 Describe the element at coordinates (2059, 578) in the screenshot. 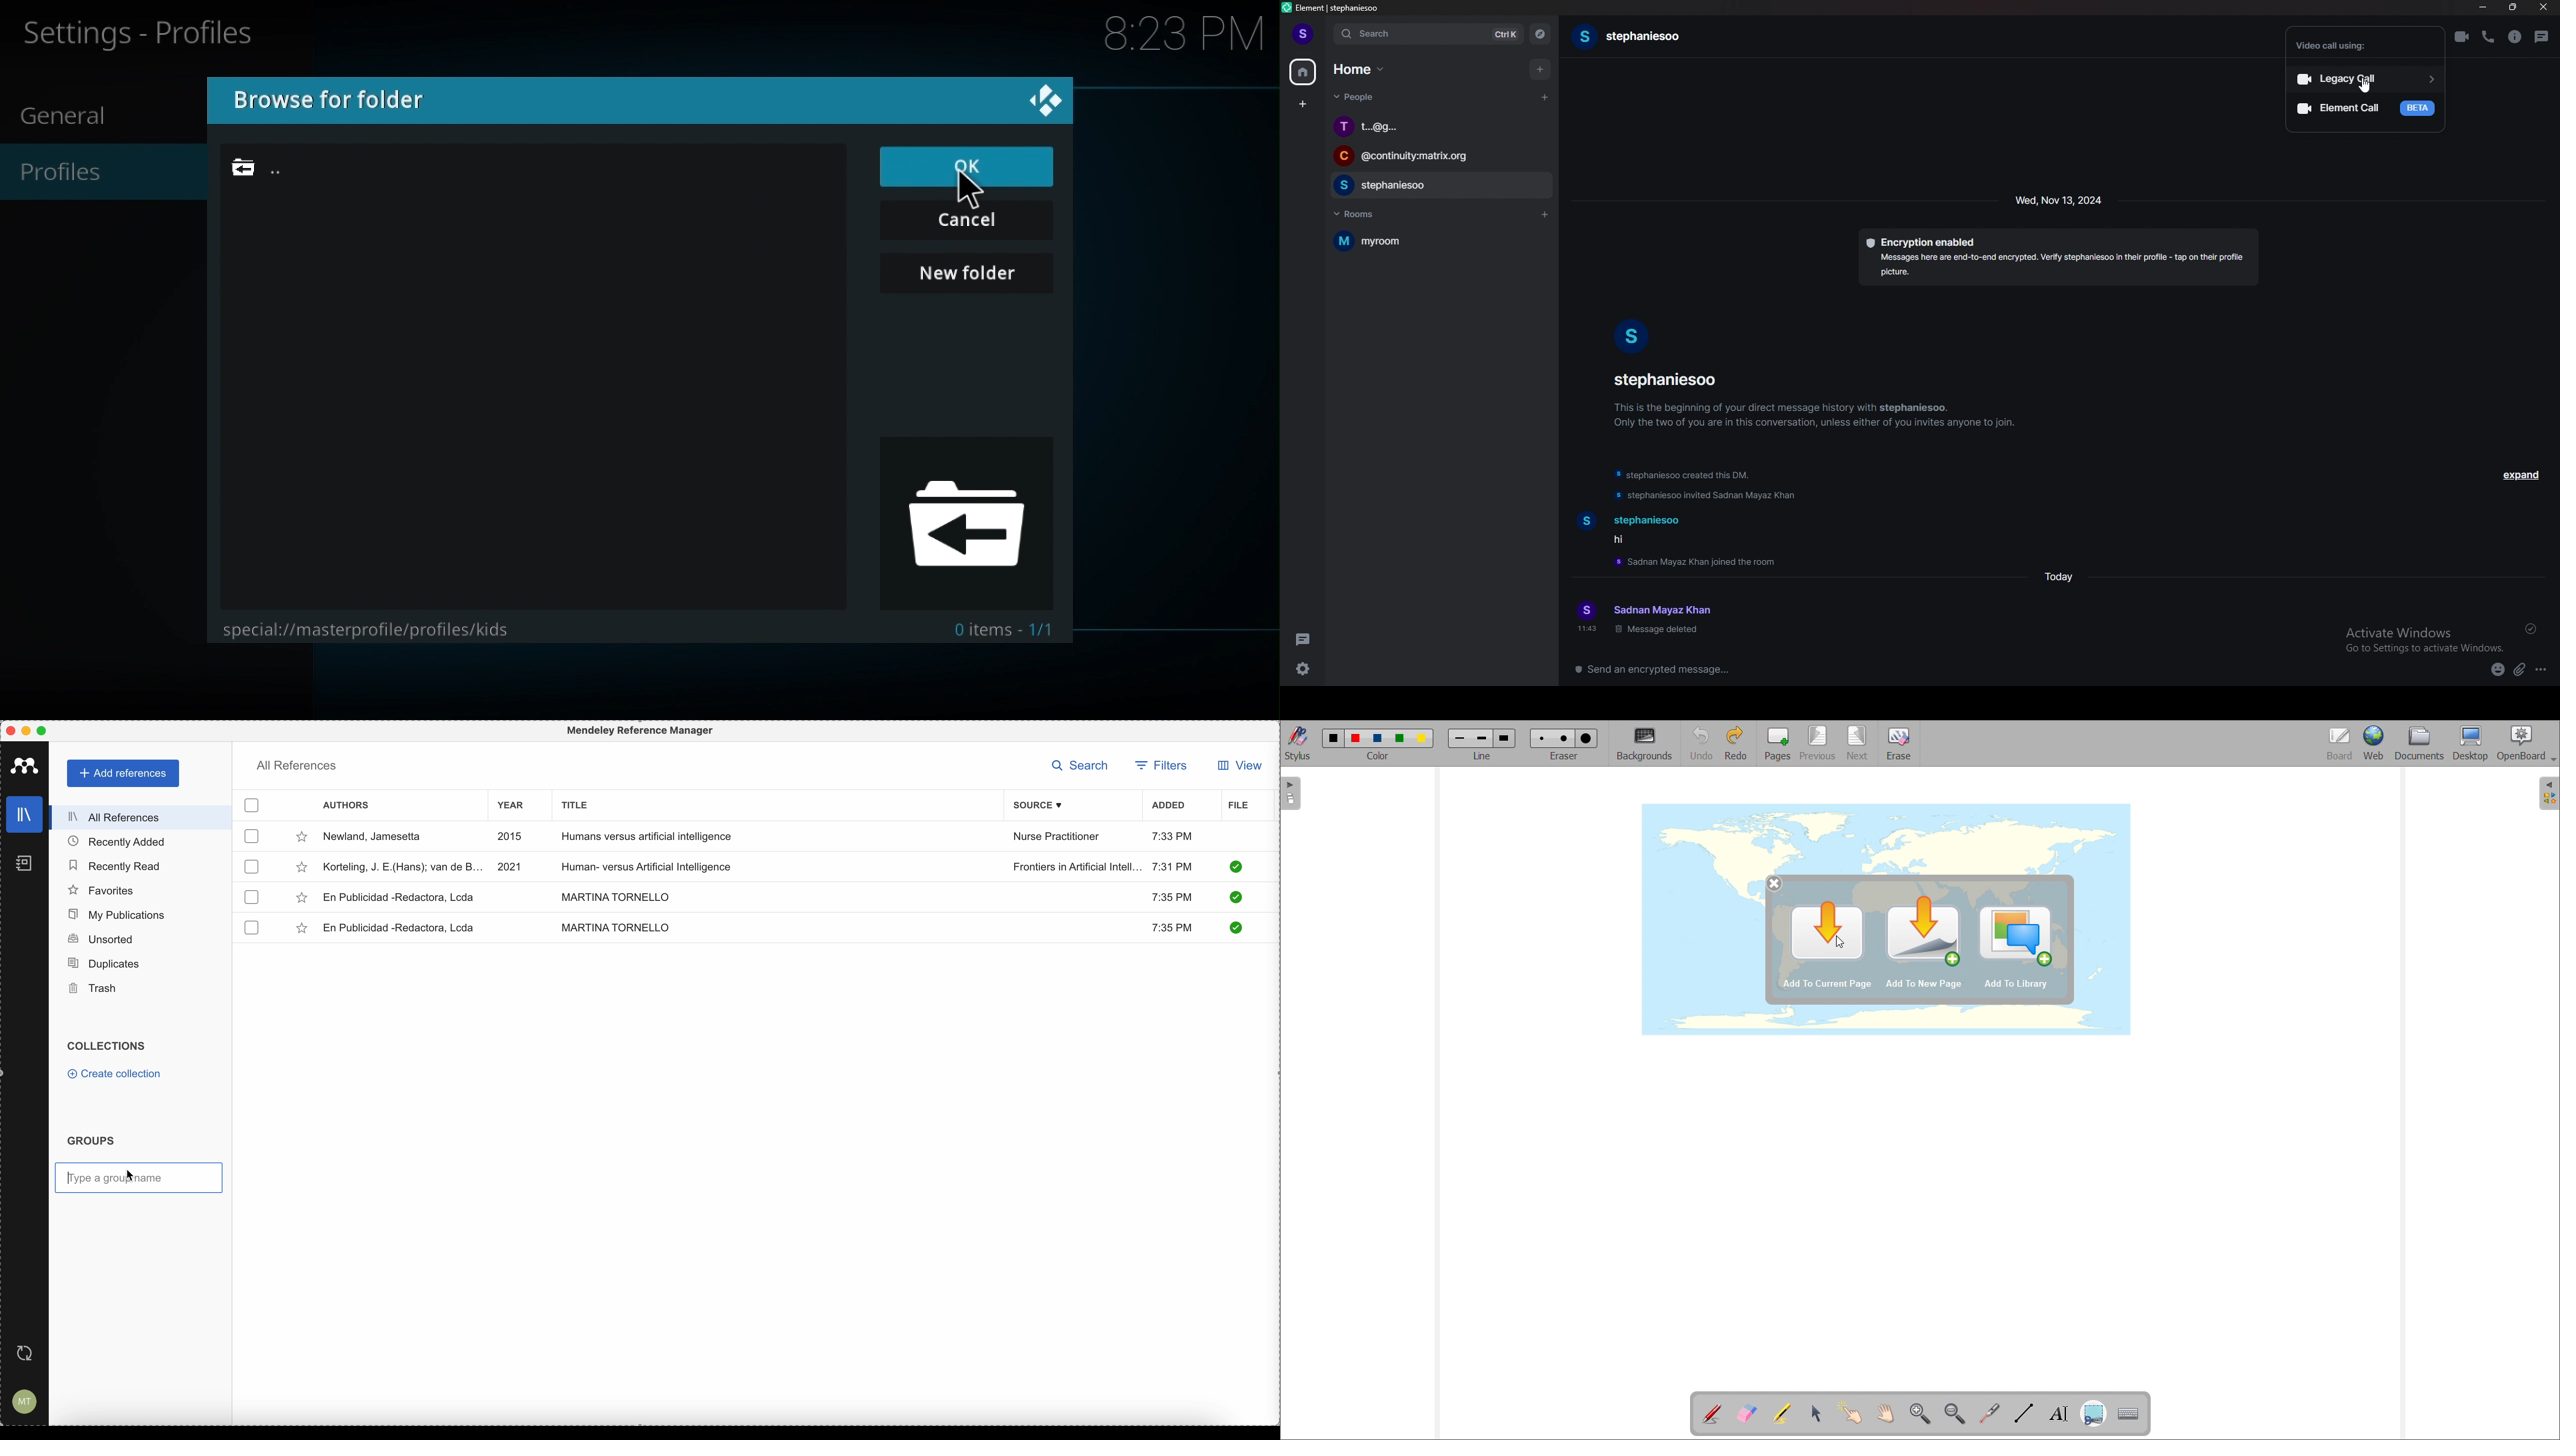

I see `time` at that location.